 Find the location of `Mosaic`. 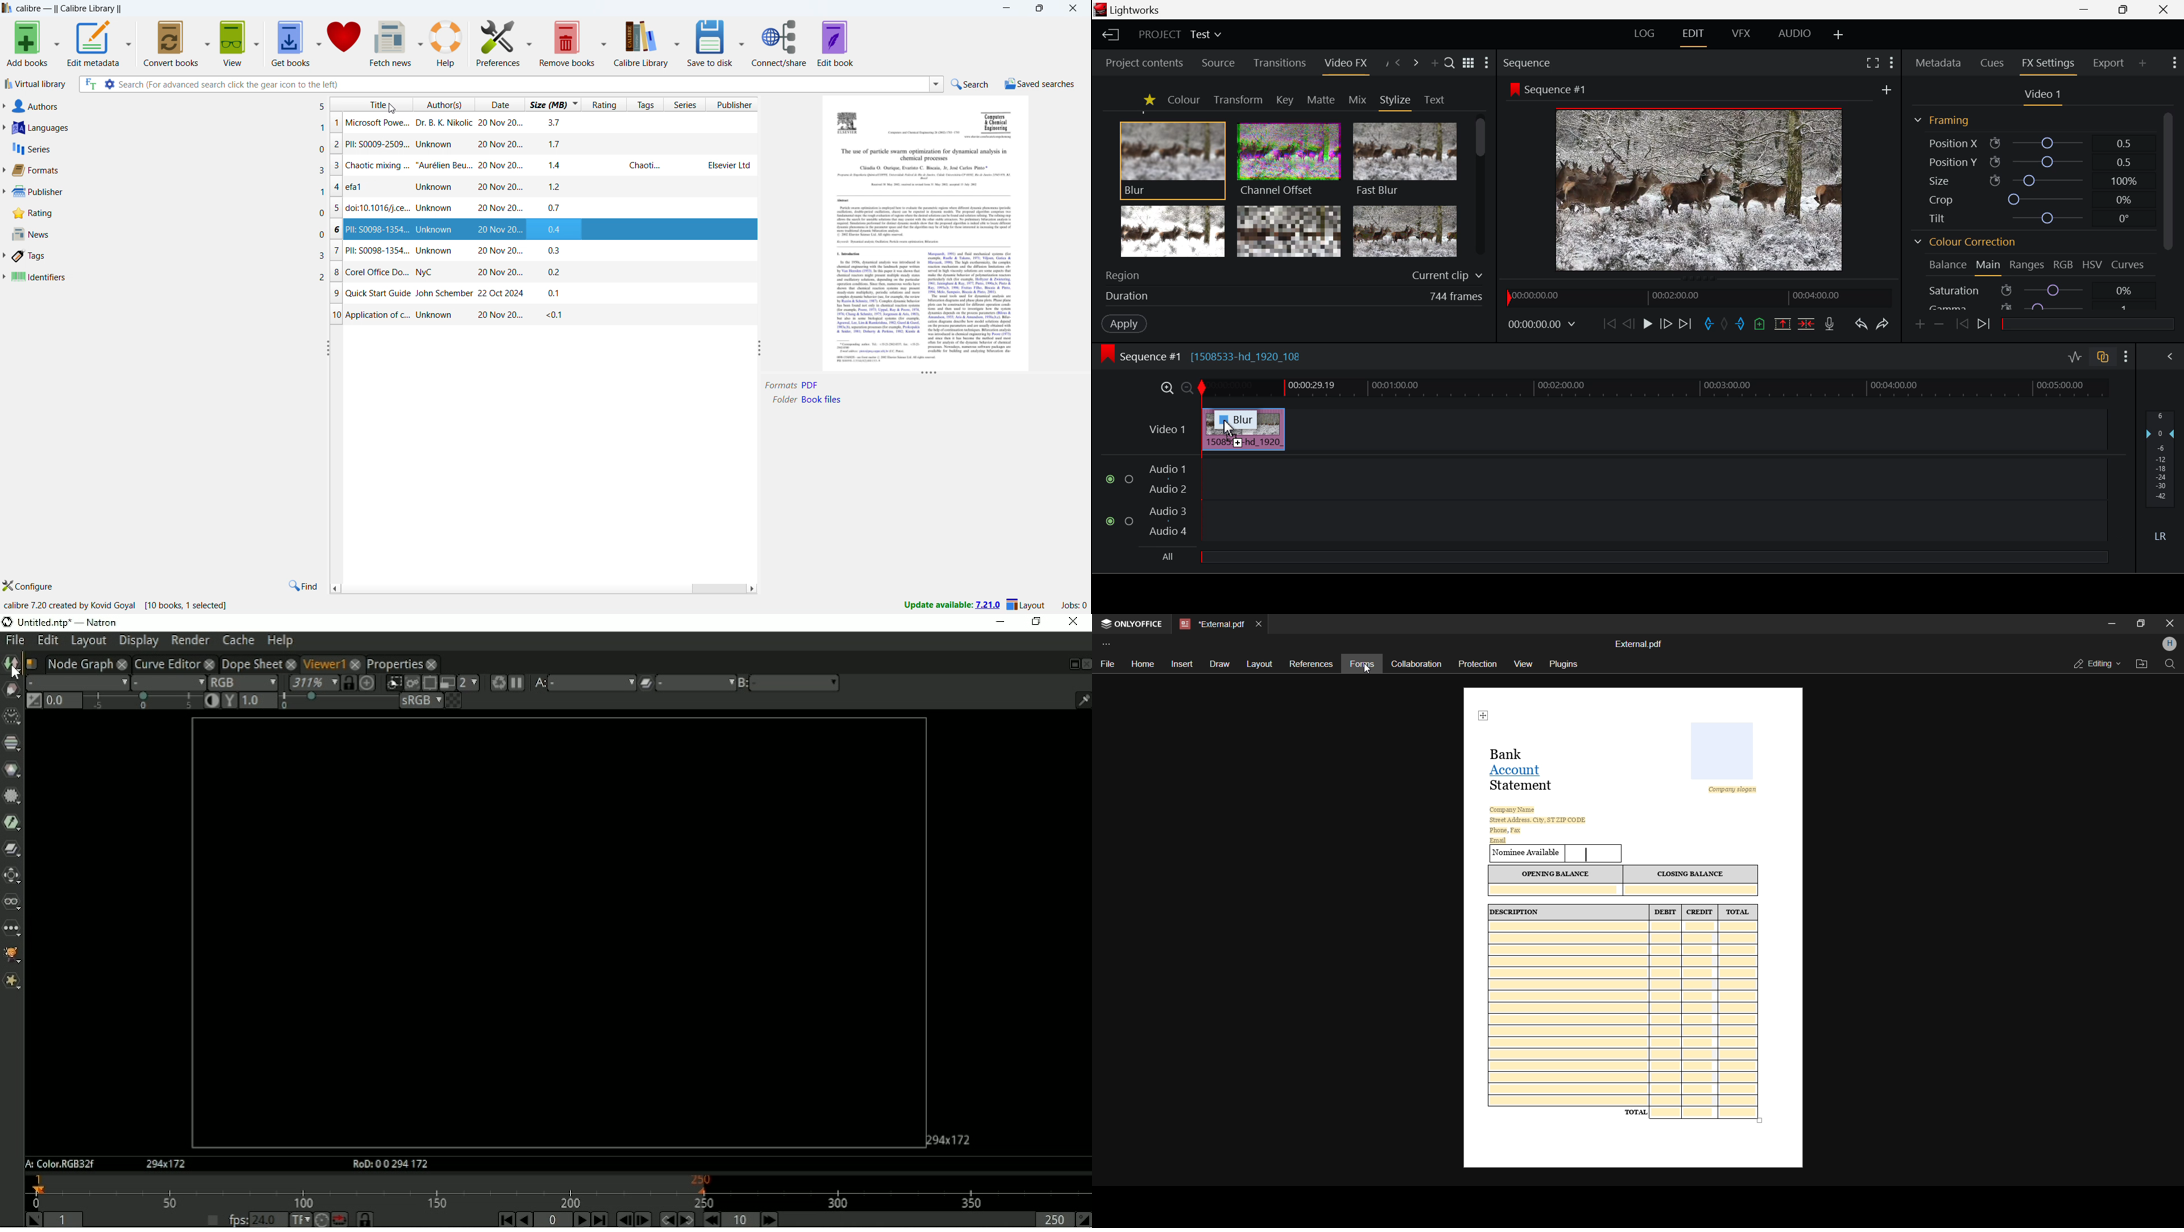

Mosaic is located at coordinates (1290, 232).